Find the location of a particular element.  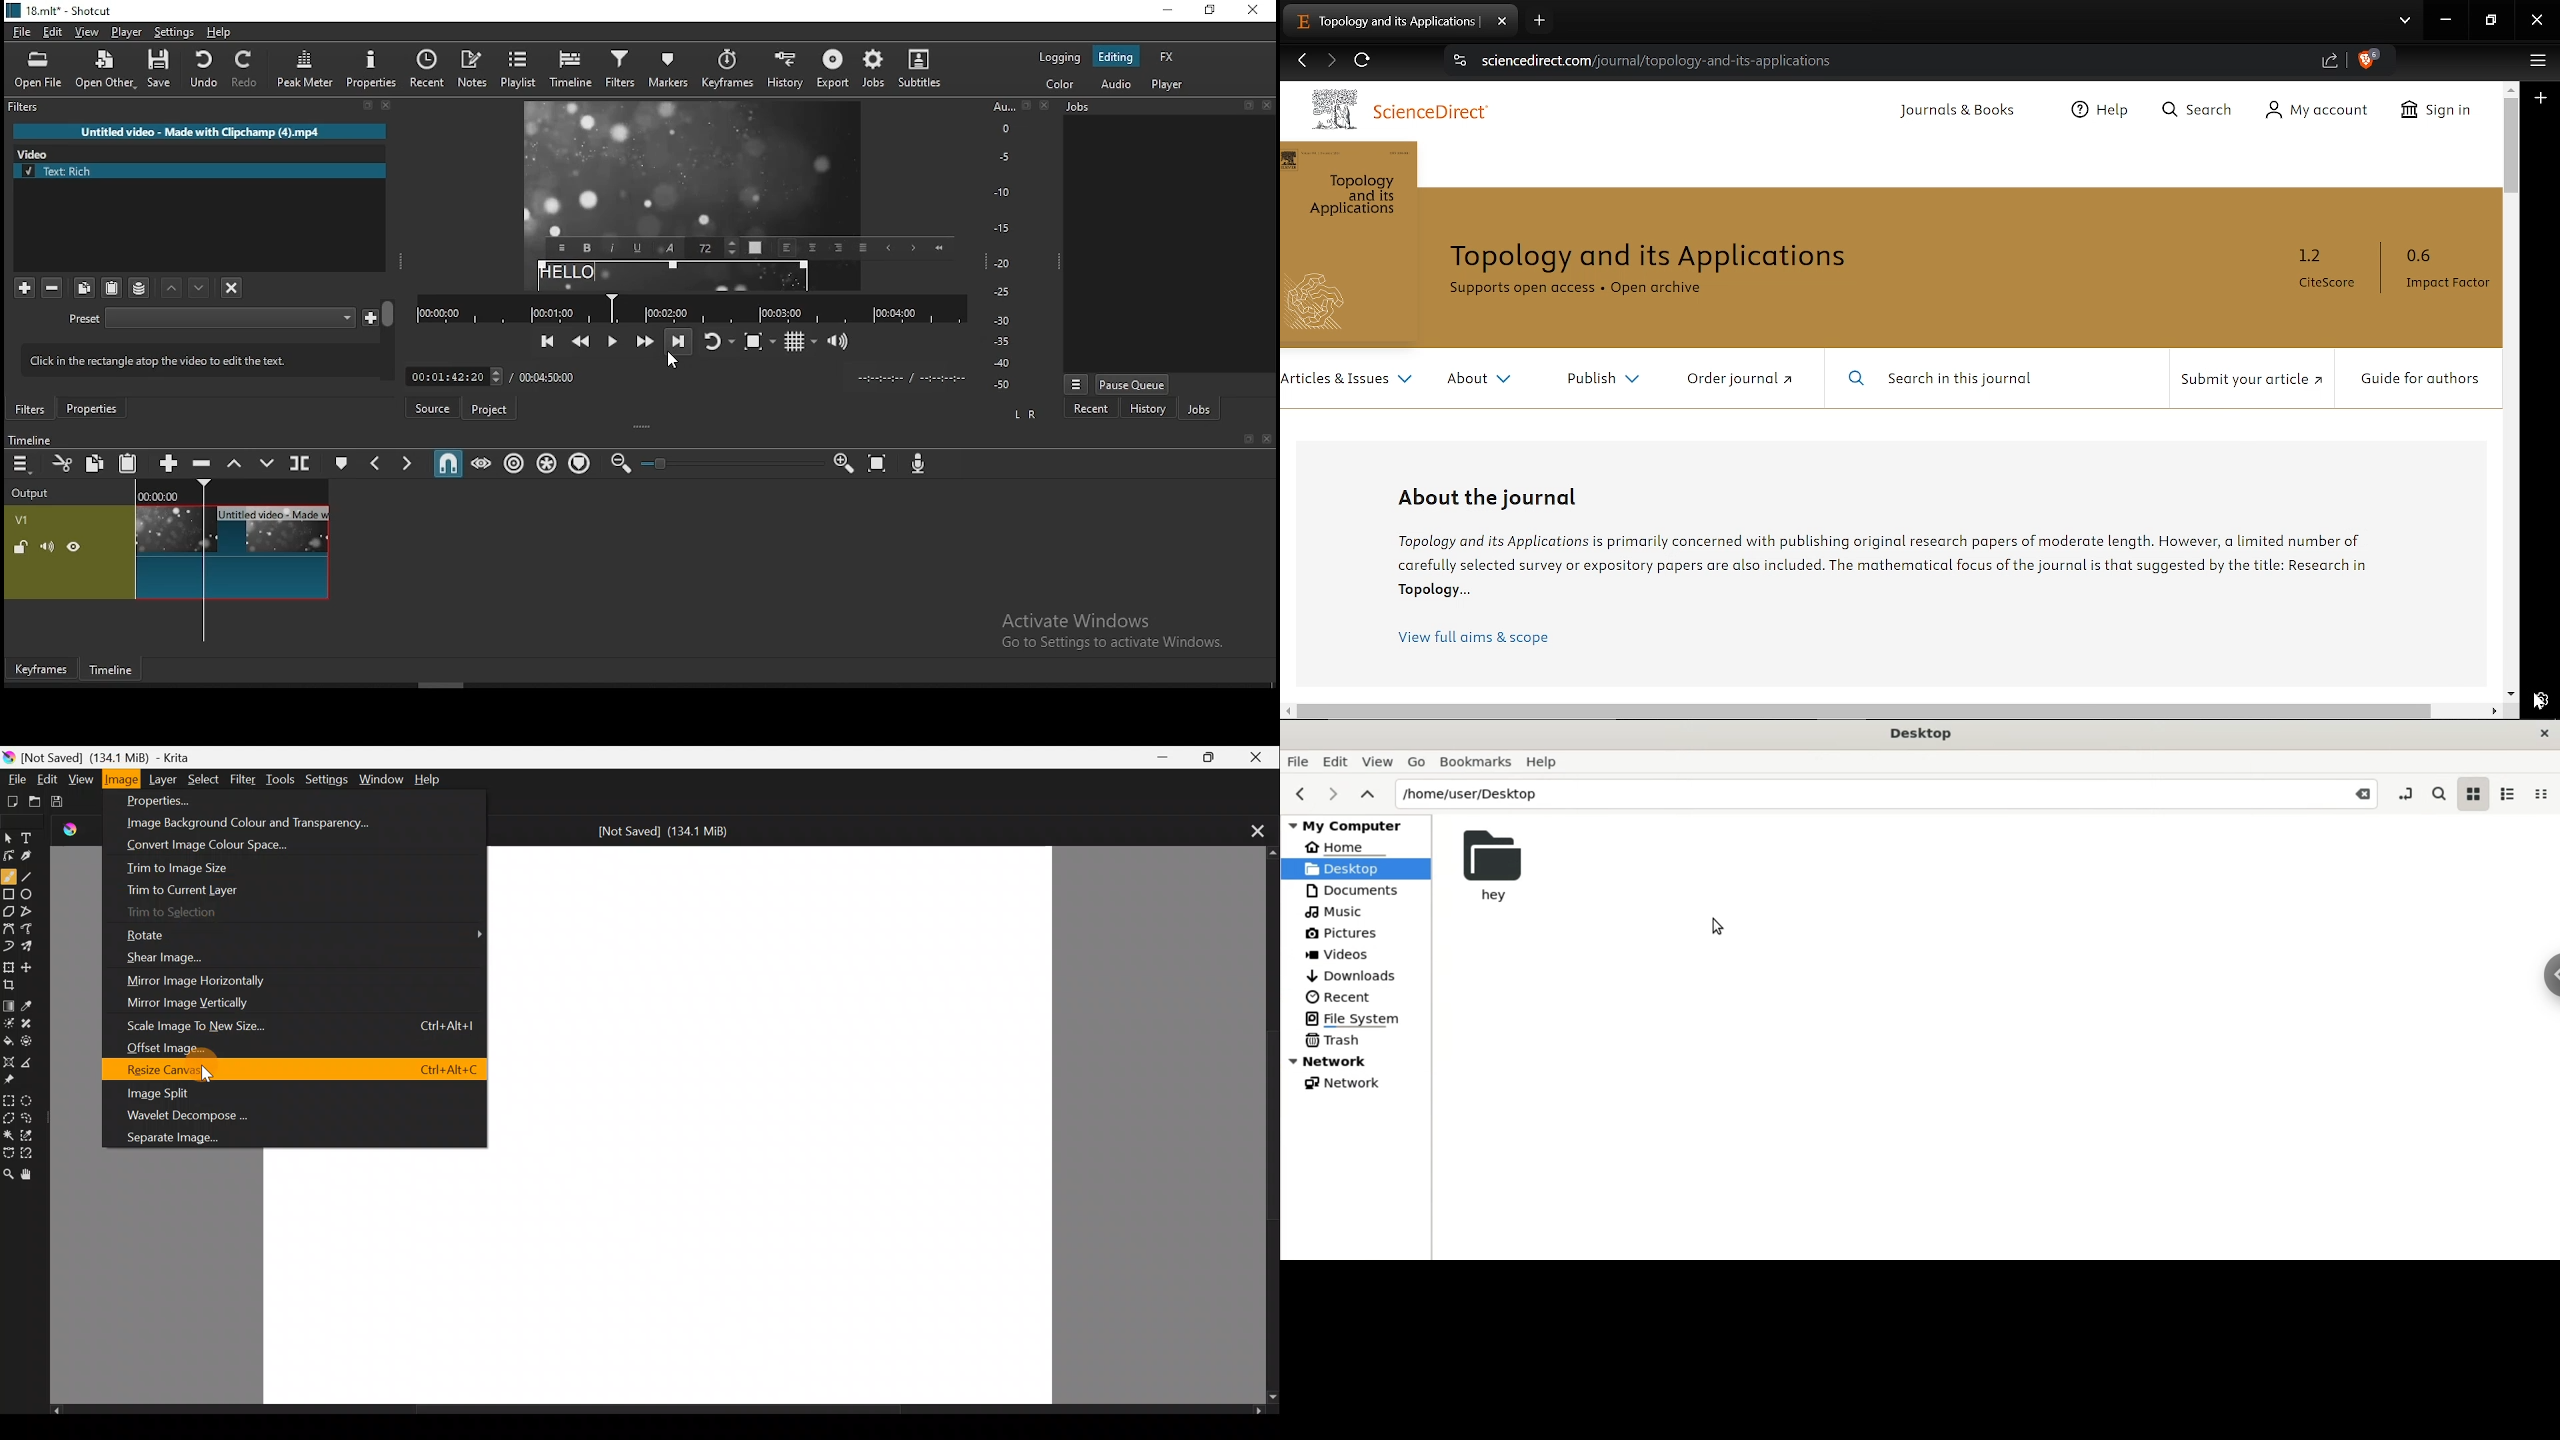

close is located at coordinates (2543, 734).